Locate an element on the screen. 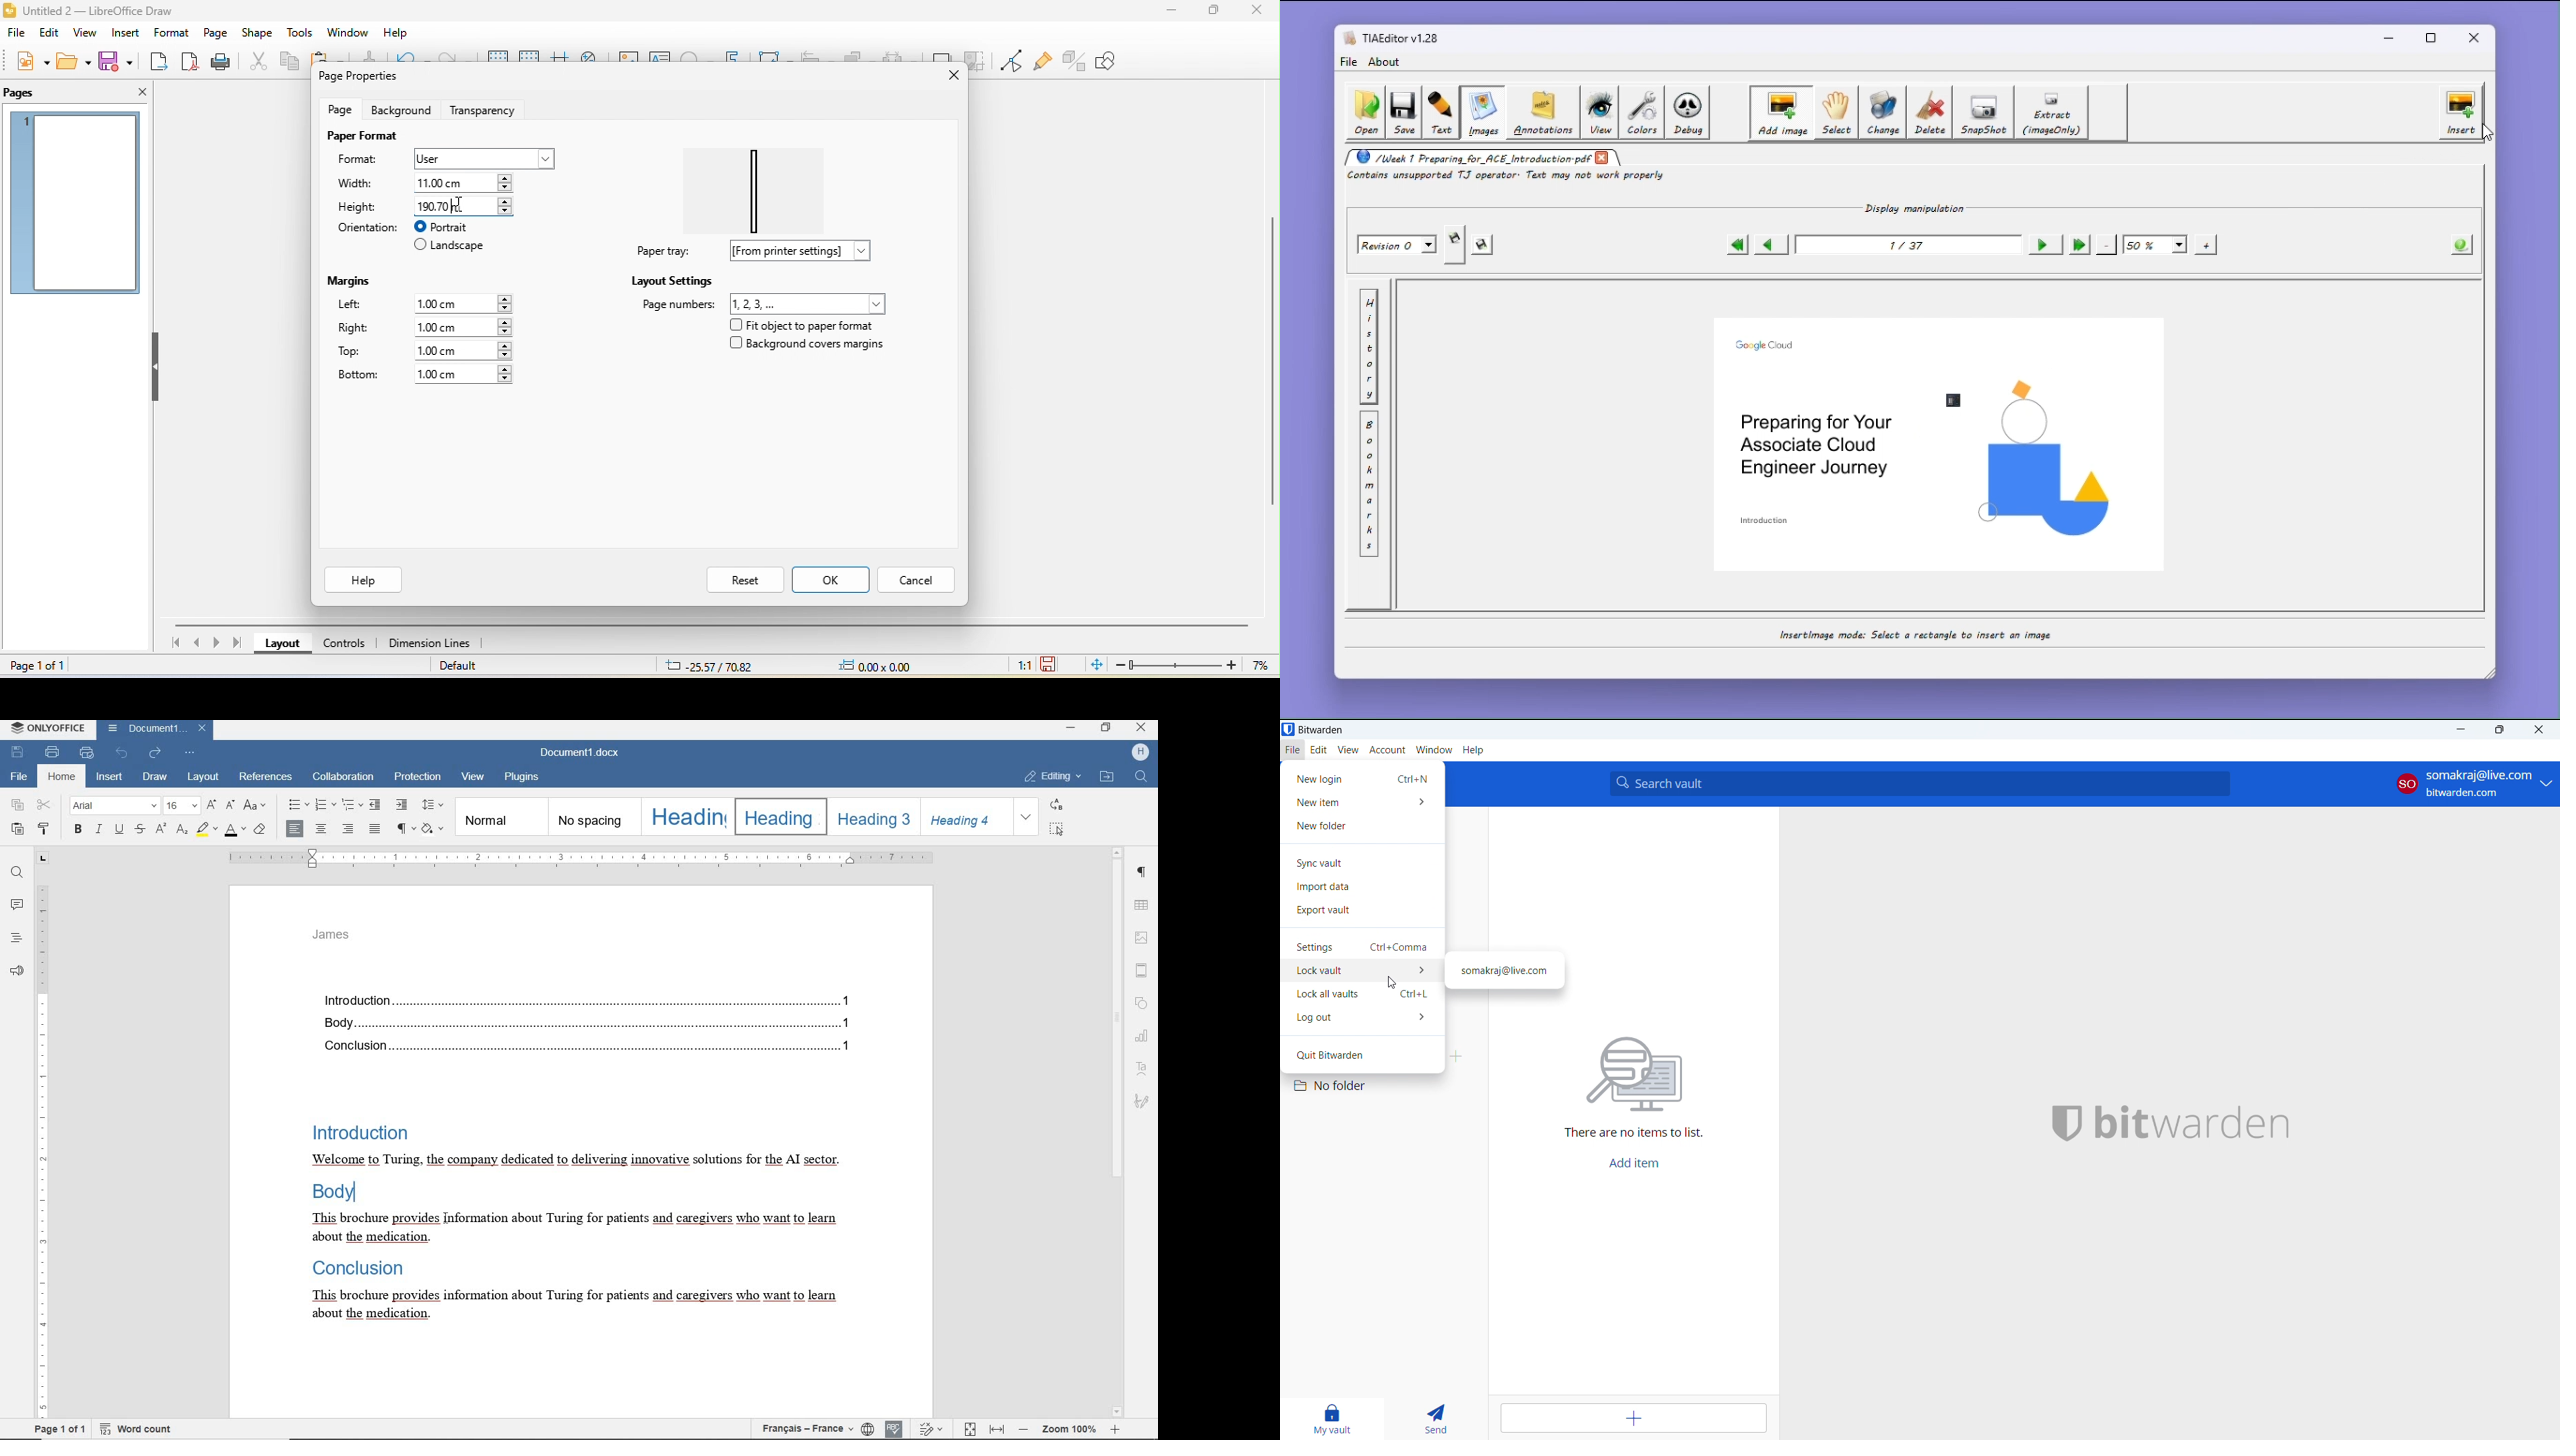 This screenshot has height=1456, width=2576. DOCUMENT NAME is located at coordinates (155, 730).